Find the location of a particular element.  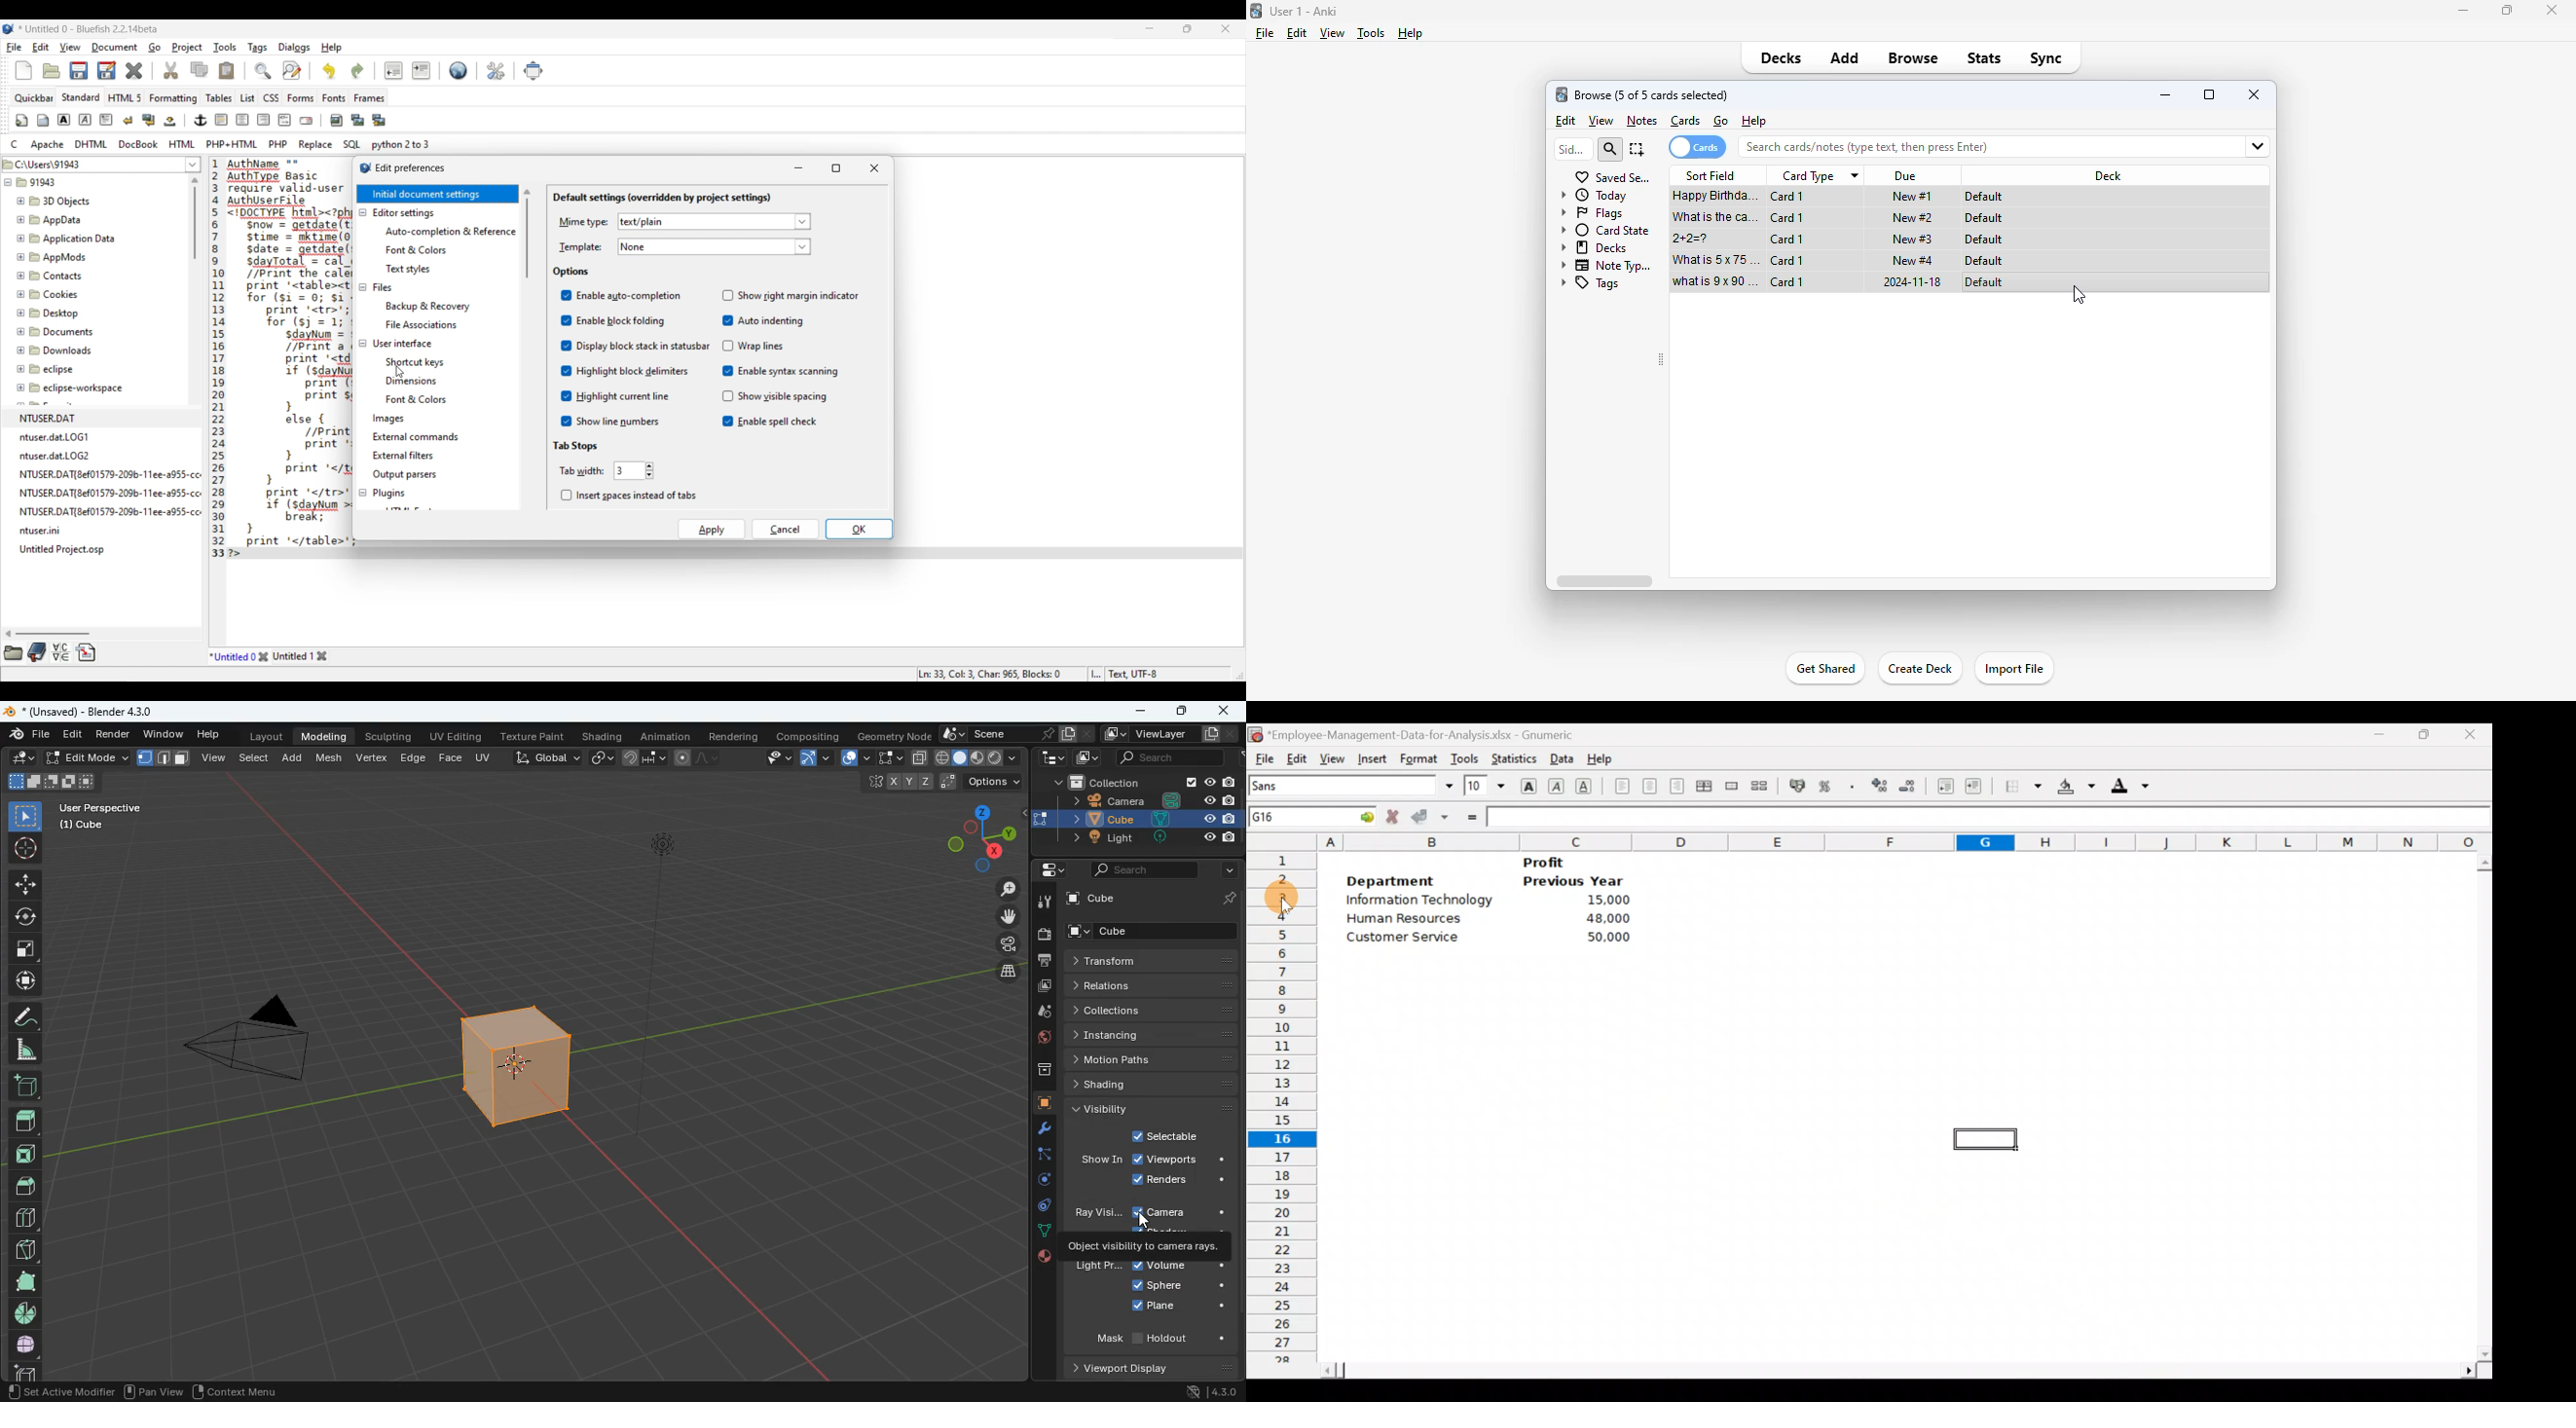

select is located at coordinates (887, 759).